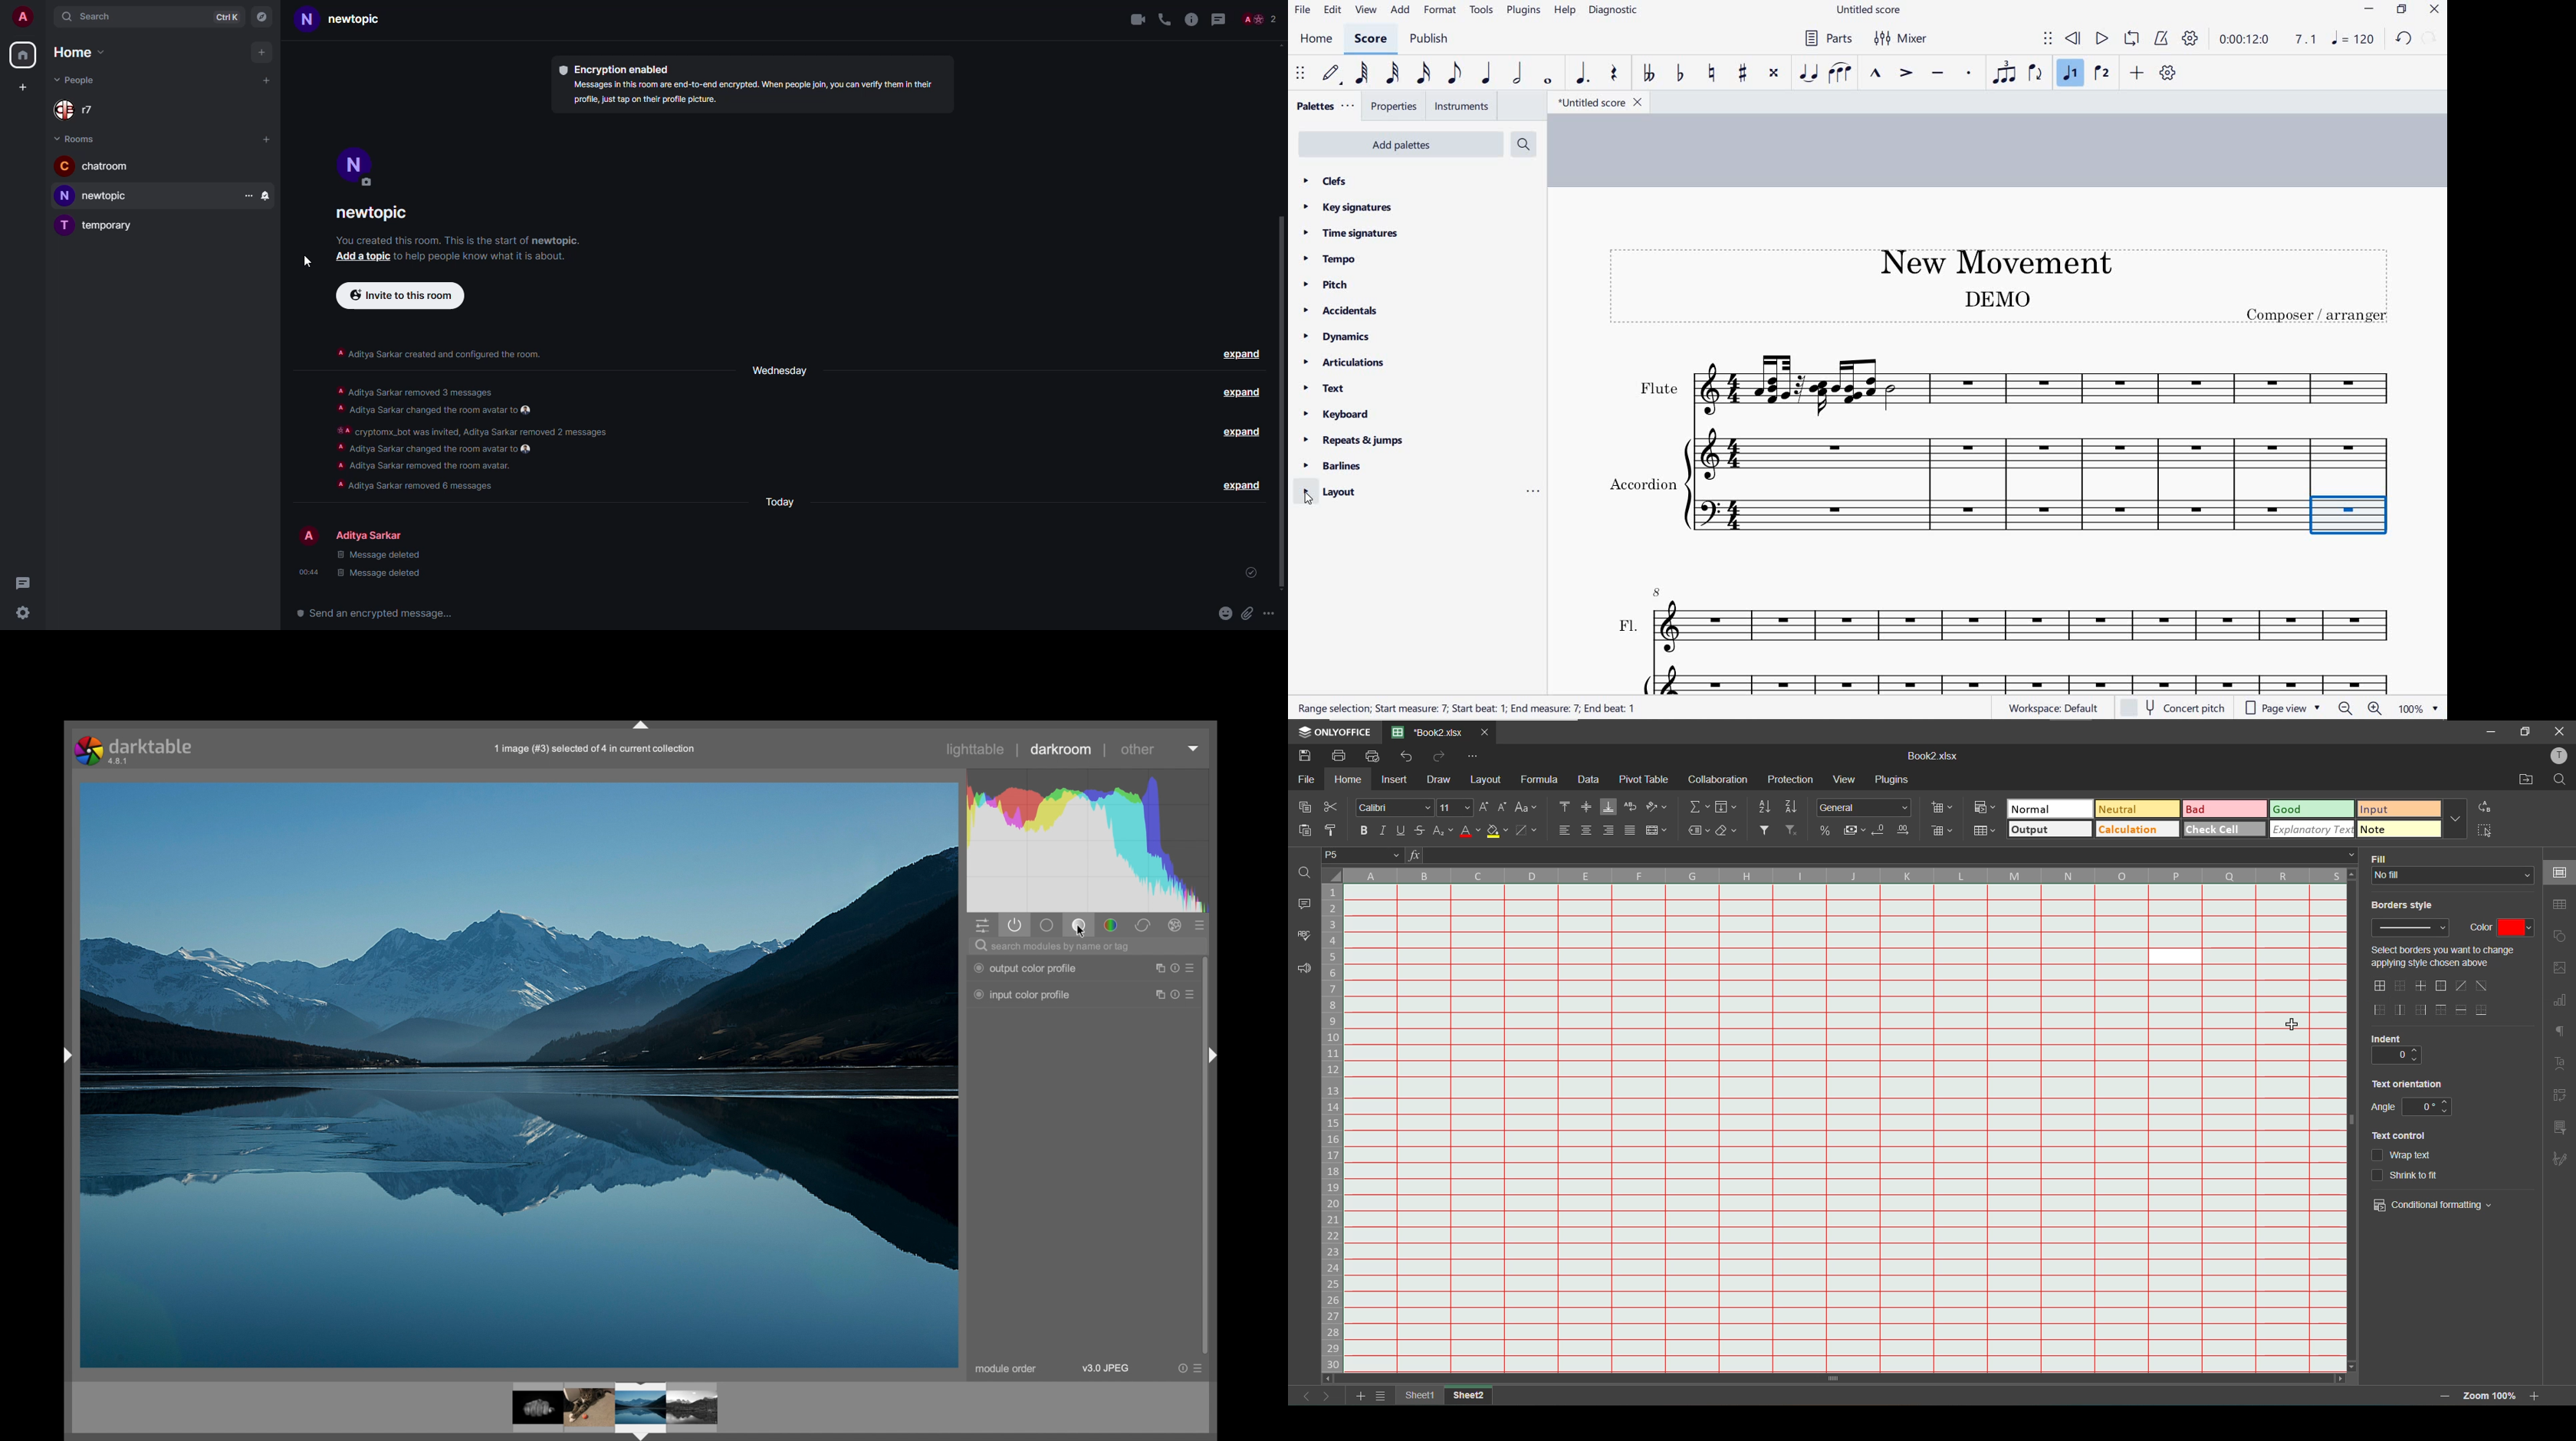  What do you see at coordinates (1163, 19) in the screenshot?
I see `voice` at bounding box center [1163, 19].